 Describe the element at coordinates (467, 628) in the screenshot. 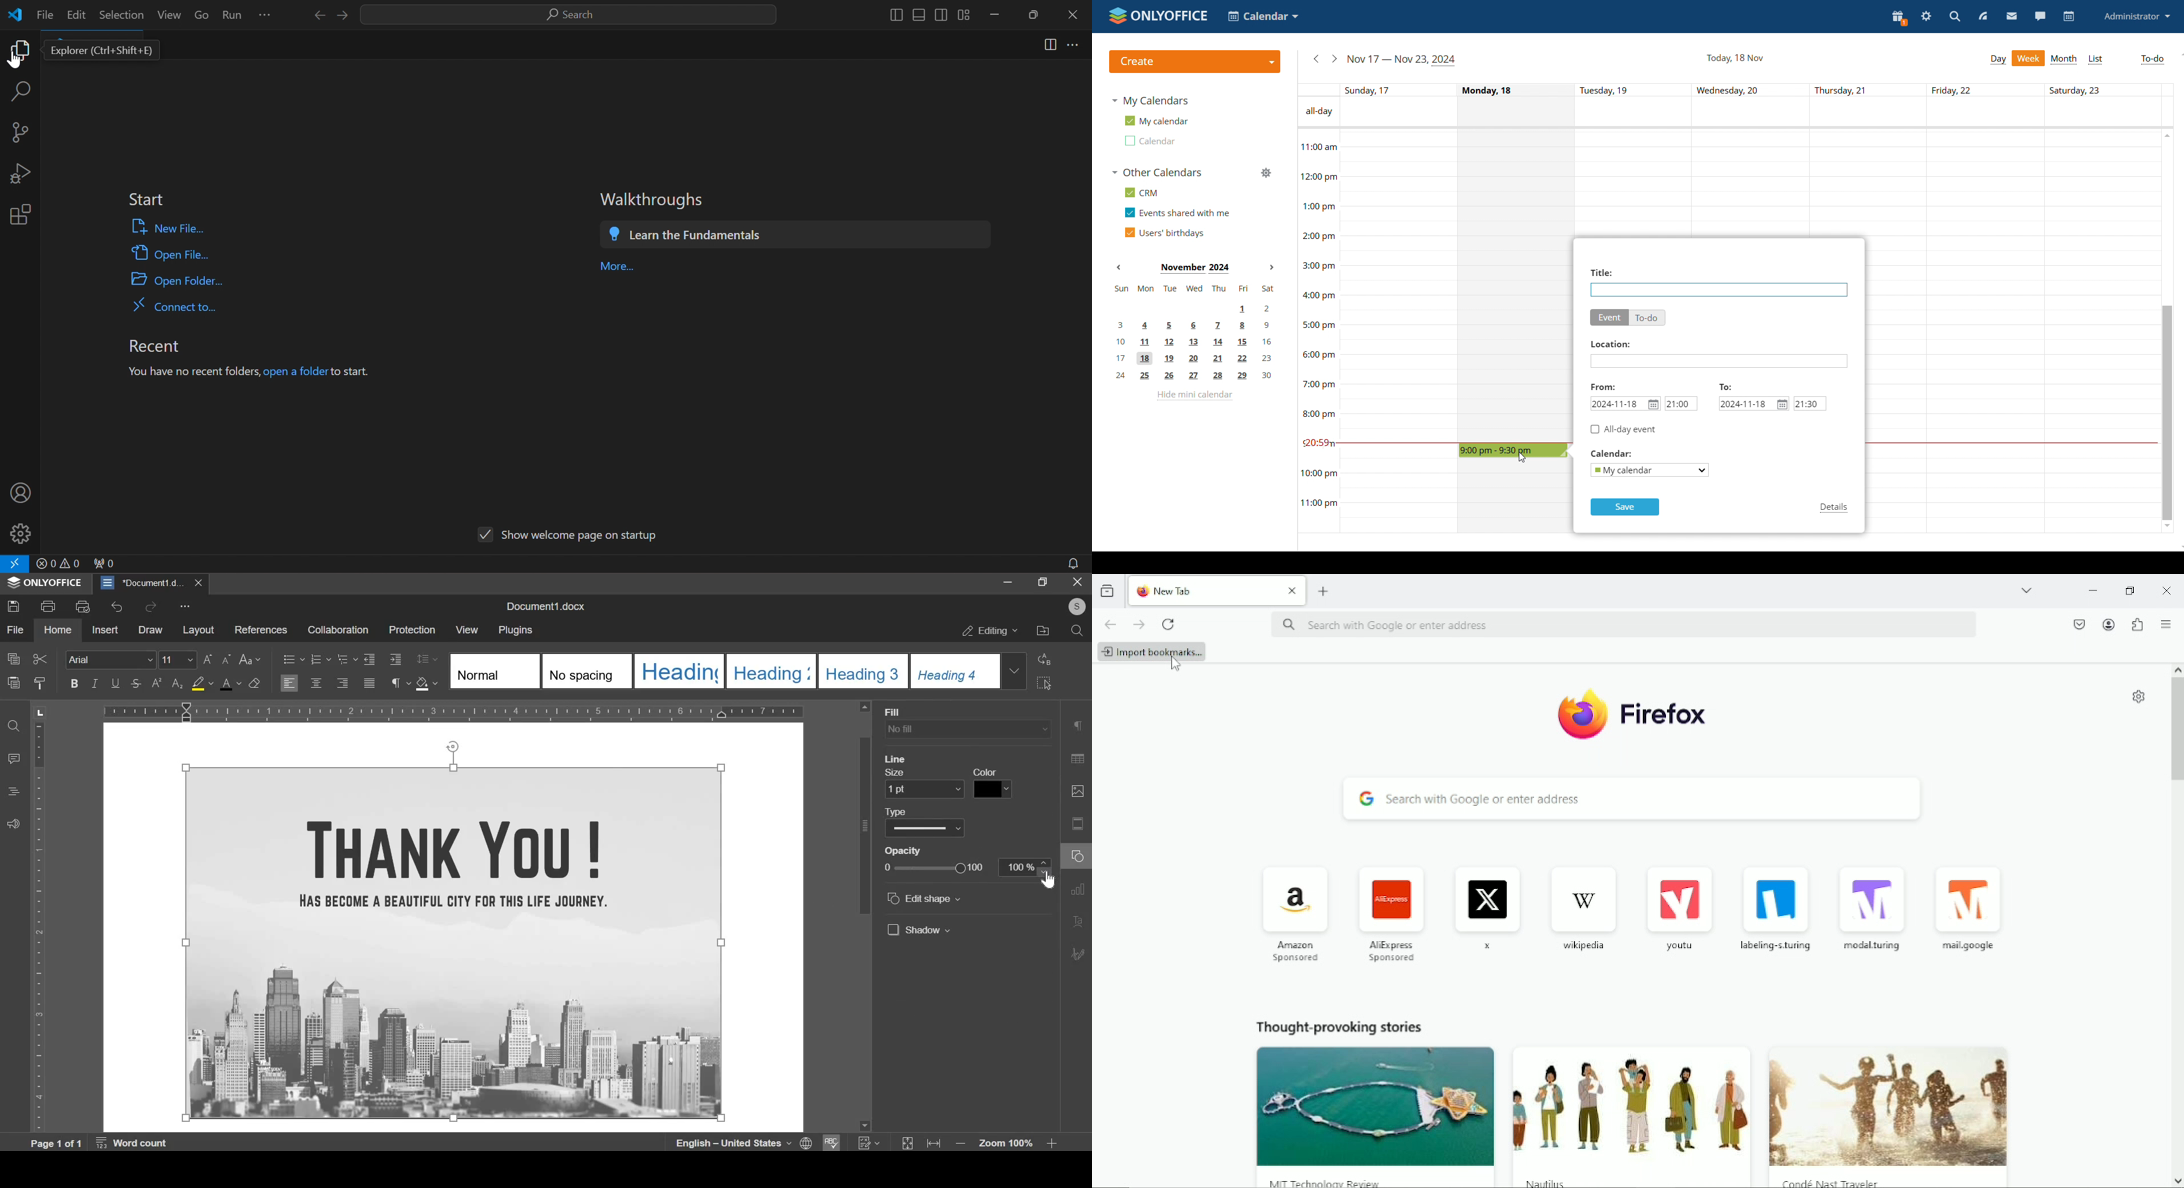

I see `view` at that location.